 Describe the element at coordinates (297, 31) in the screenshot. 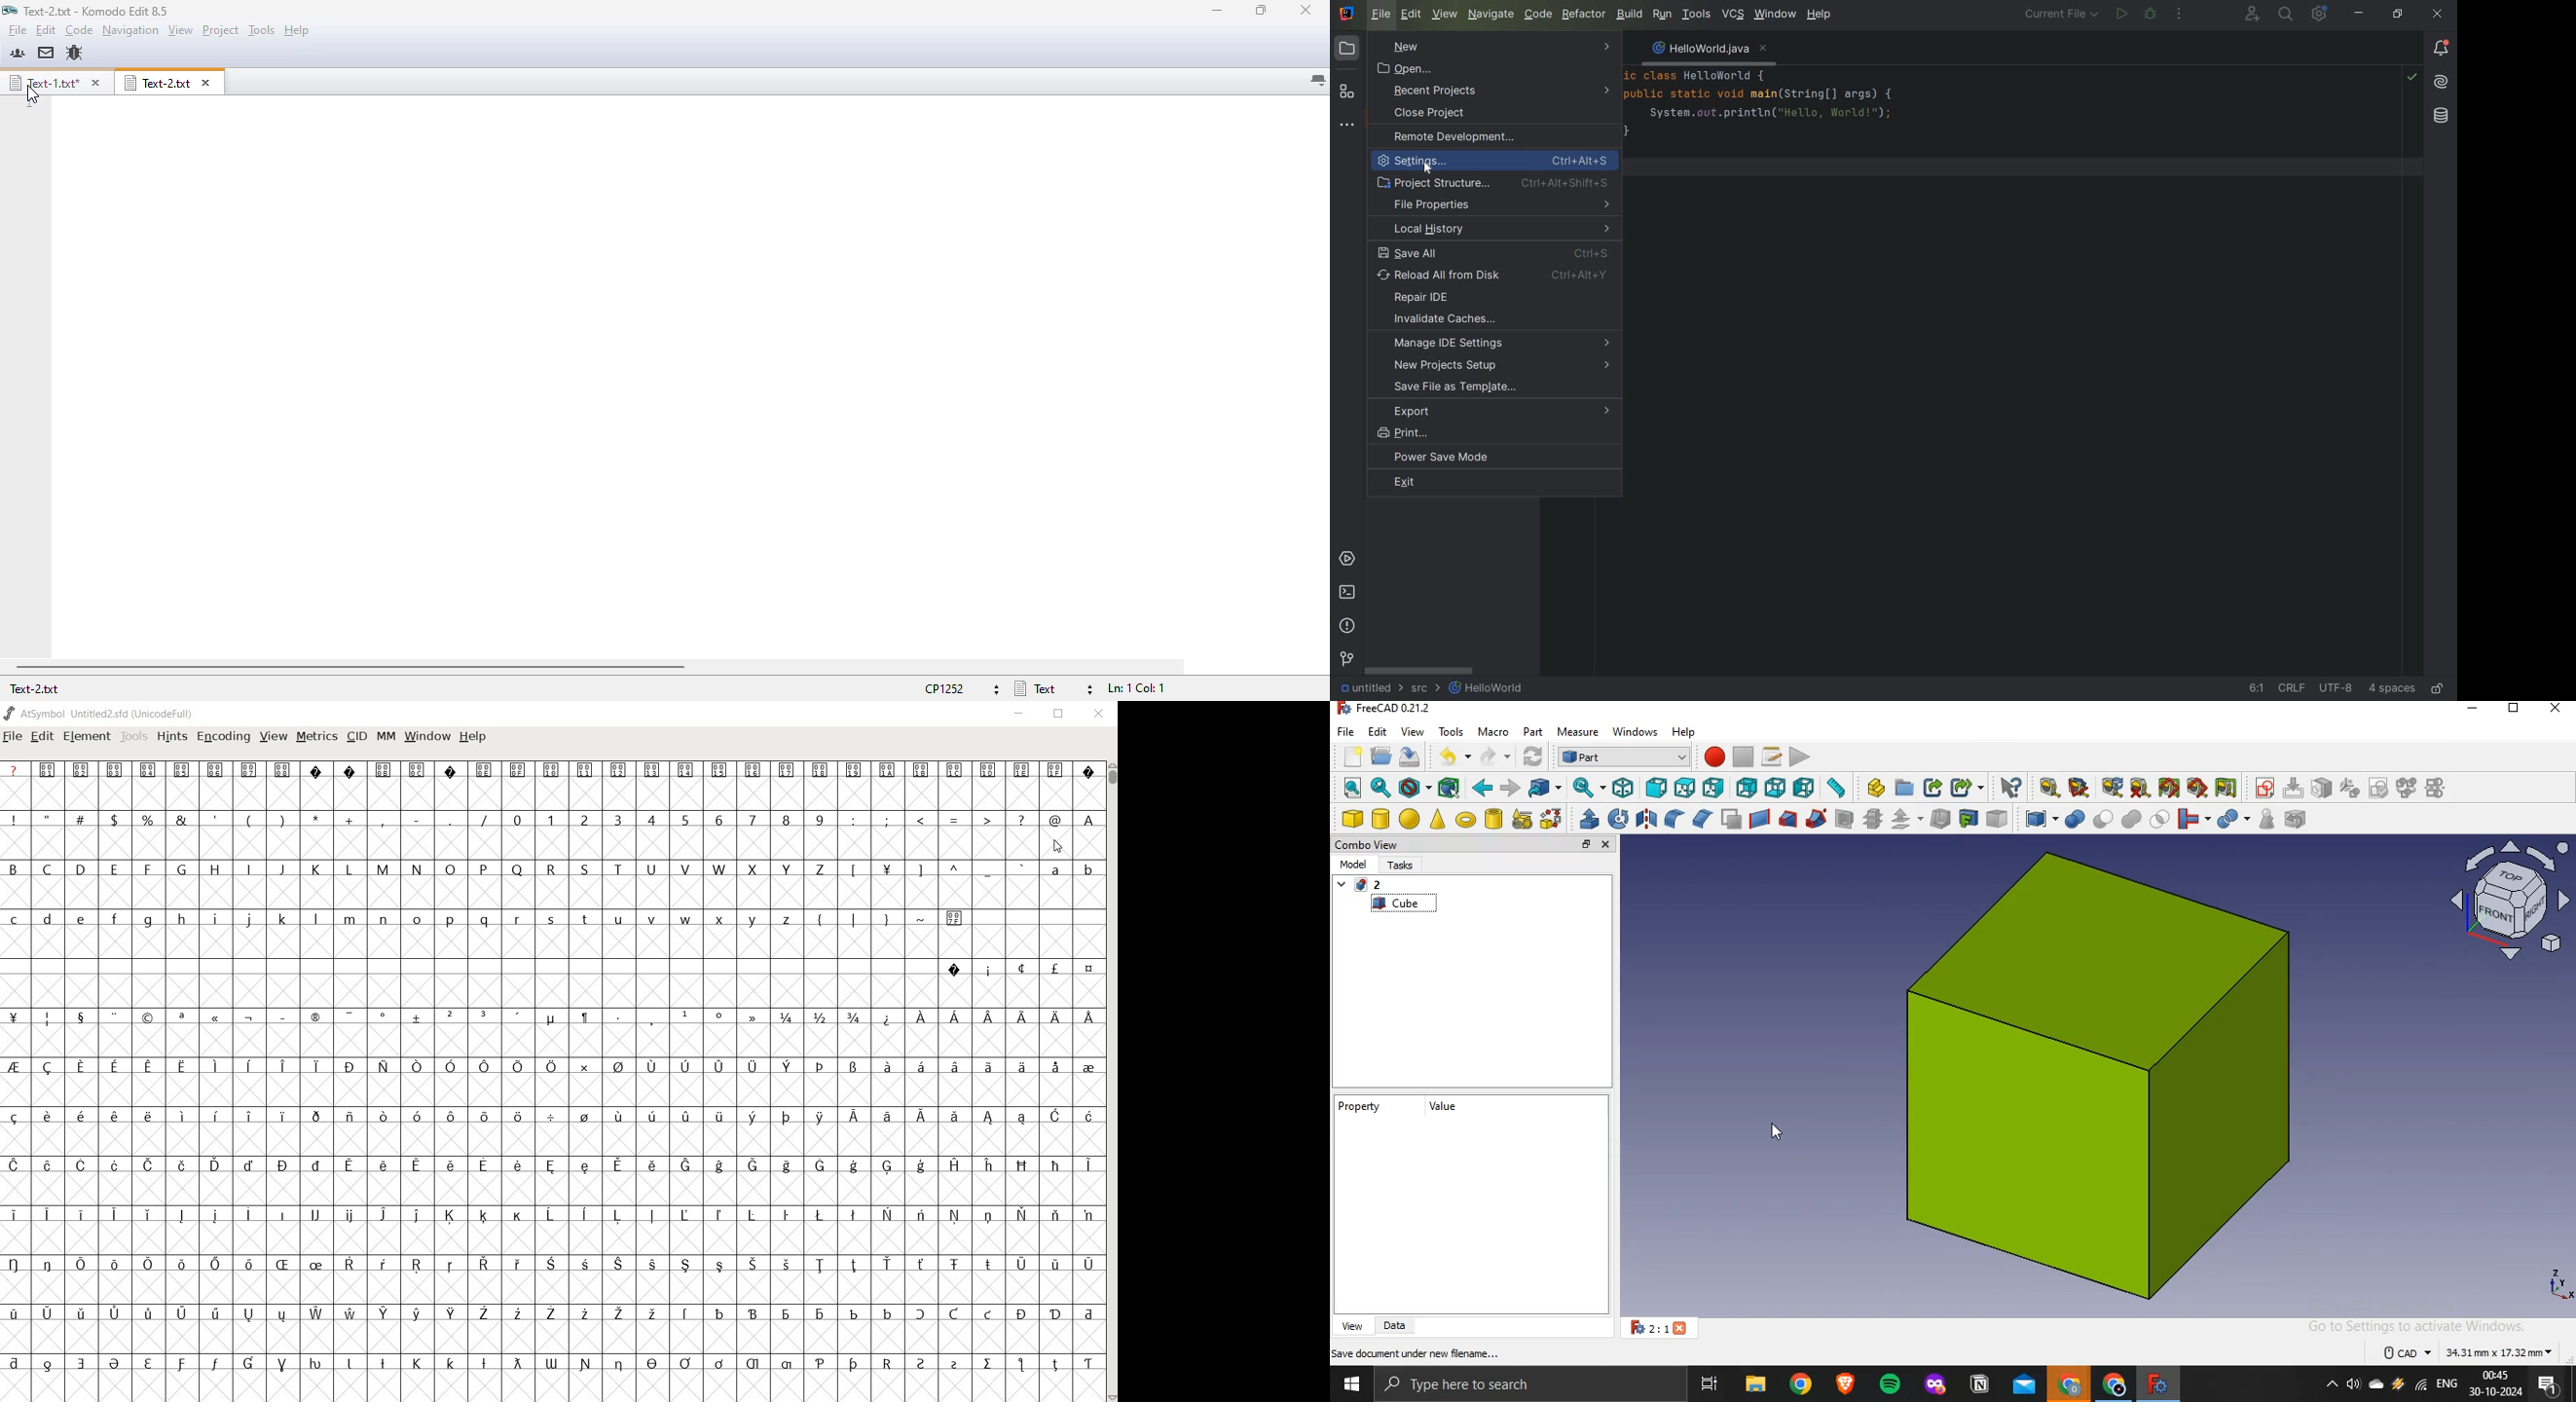

I see `help` at that location.